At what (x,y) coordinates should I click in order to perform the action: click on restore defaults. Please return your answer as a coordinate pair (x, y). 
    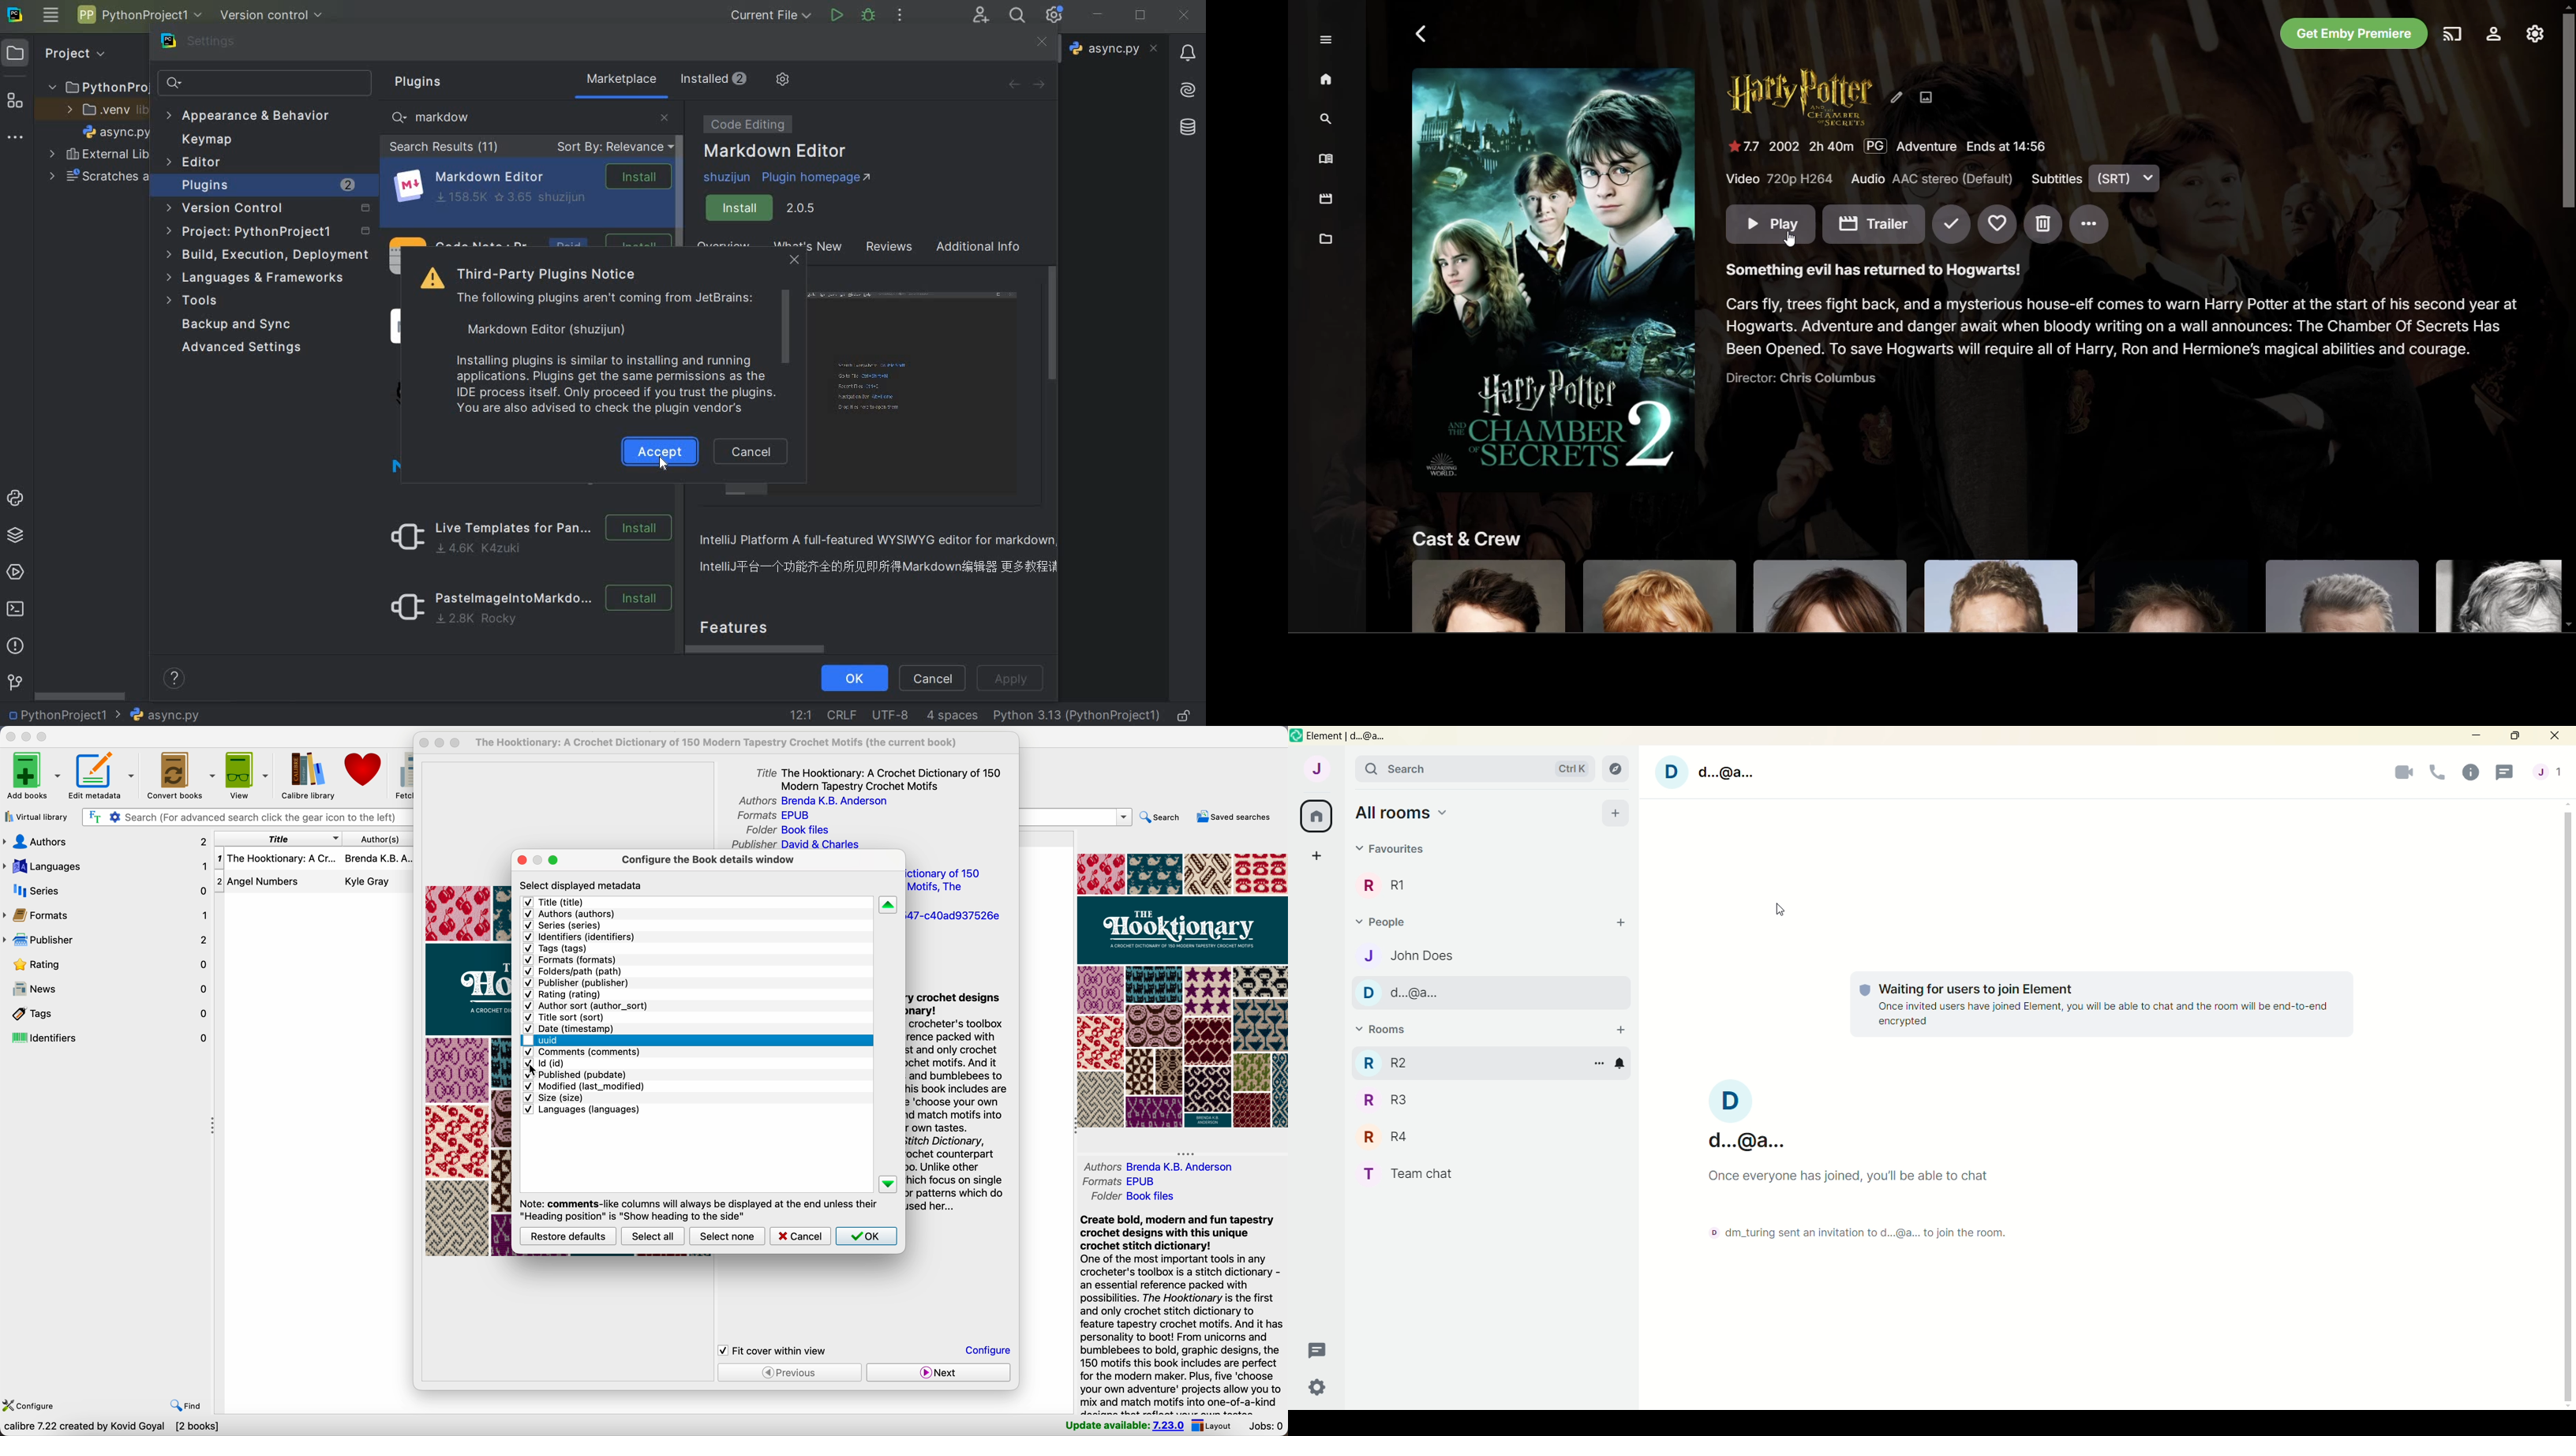
    Looking at the image, I should click on (569, 1236).